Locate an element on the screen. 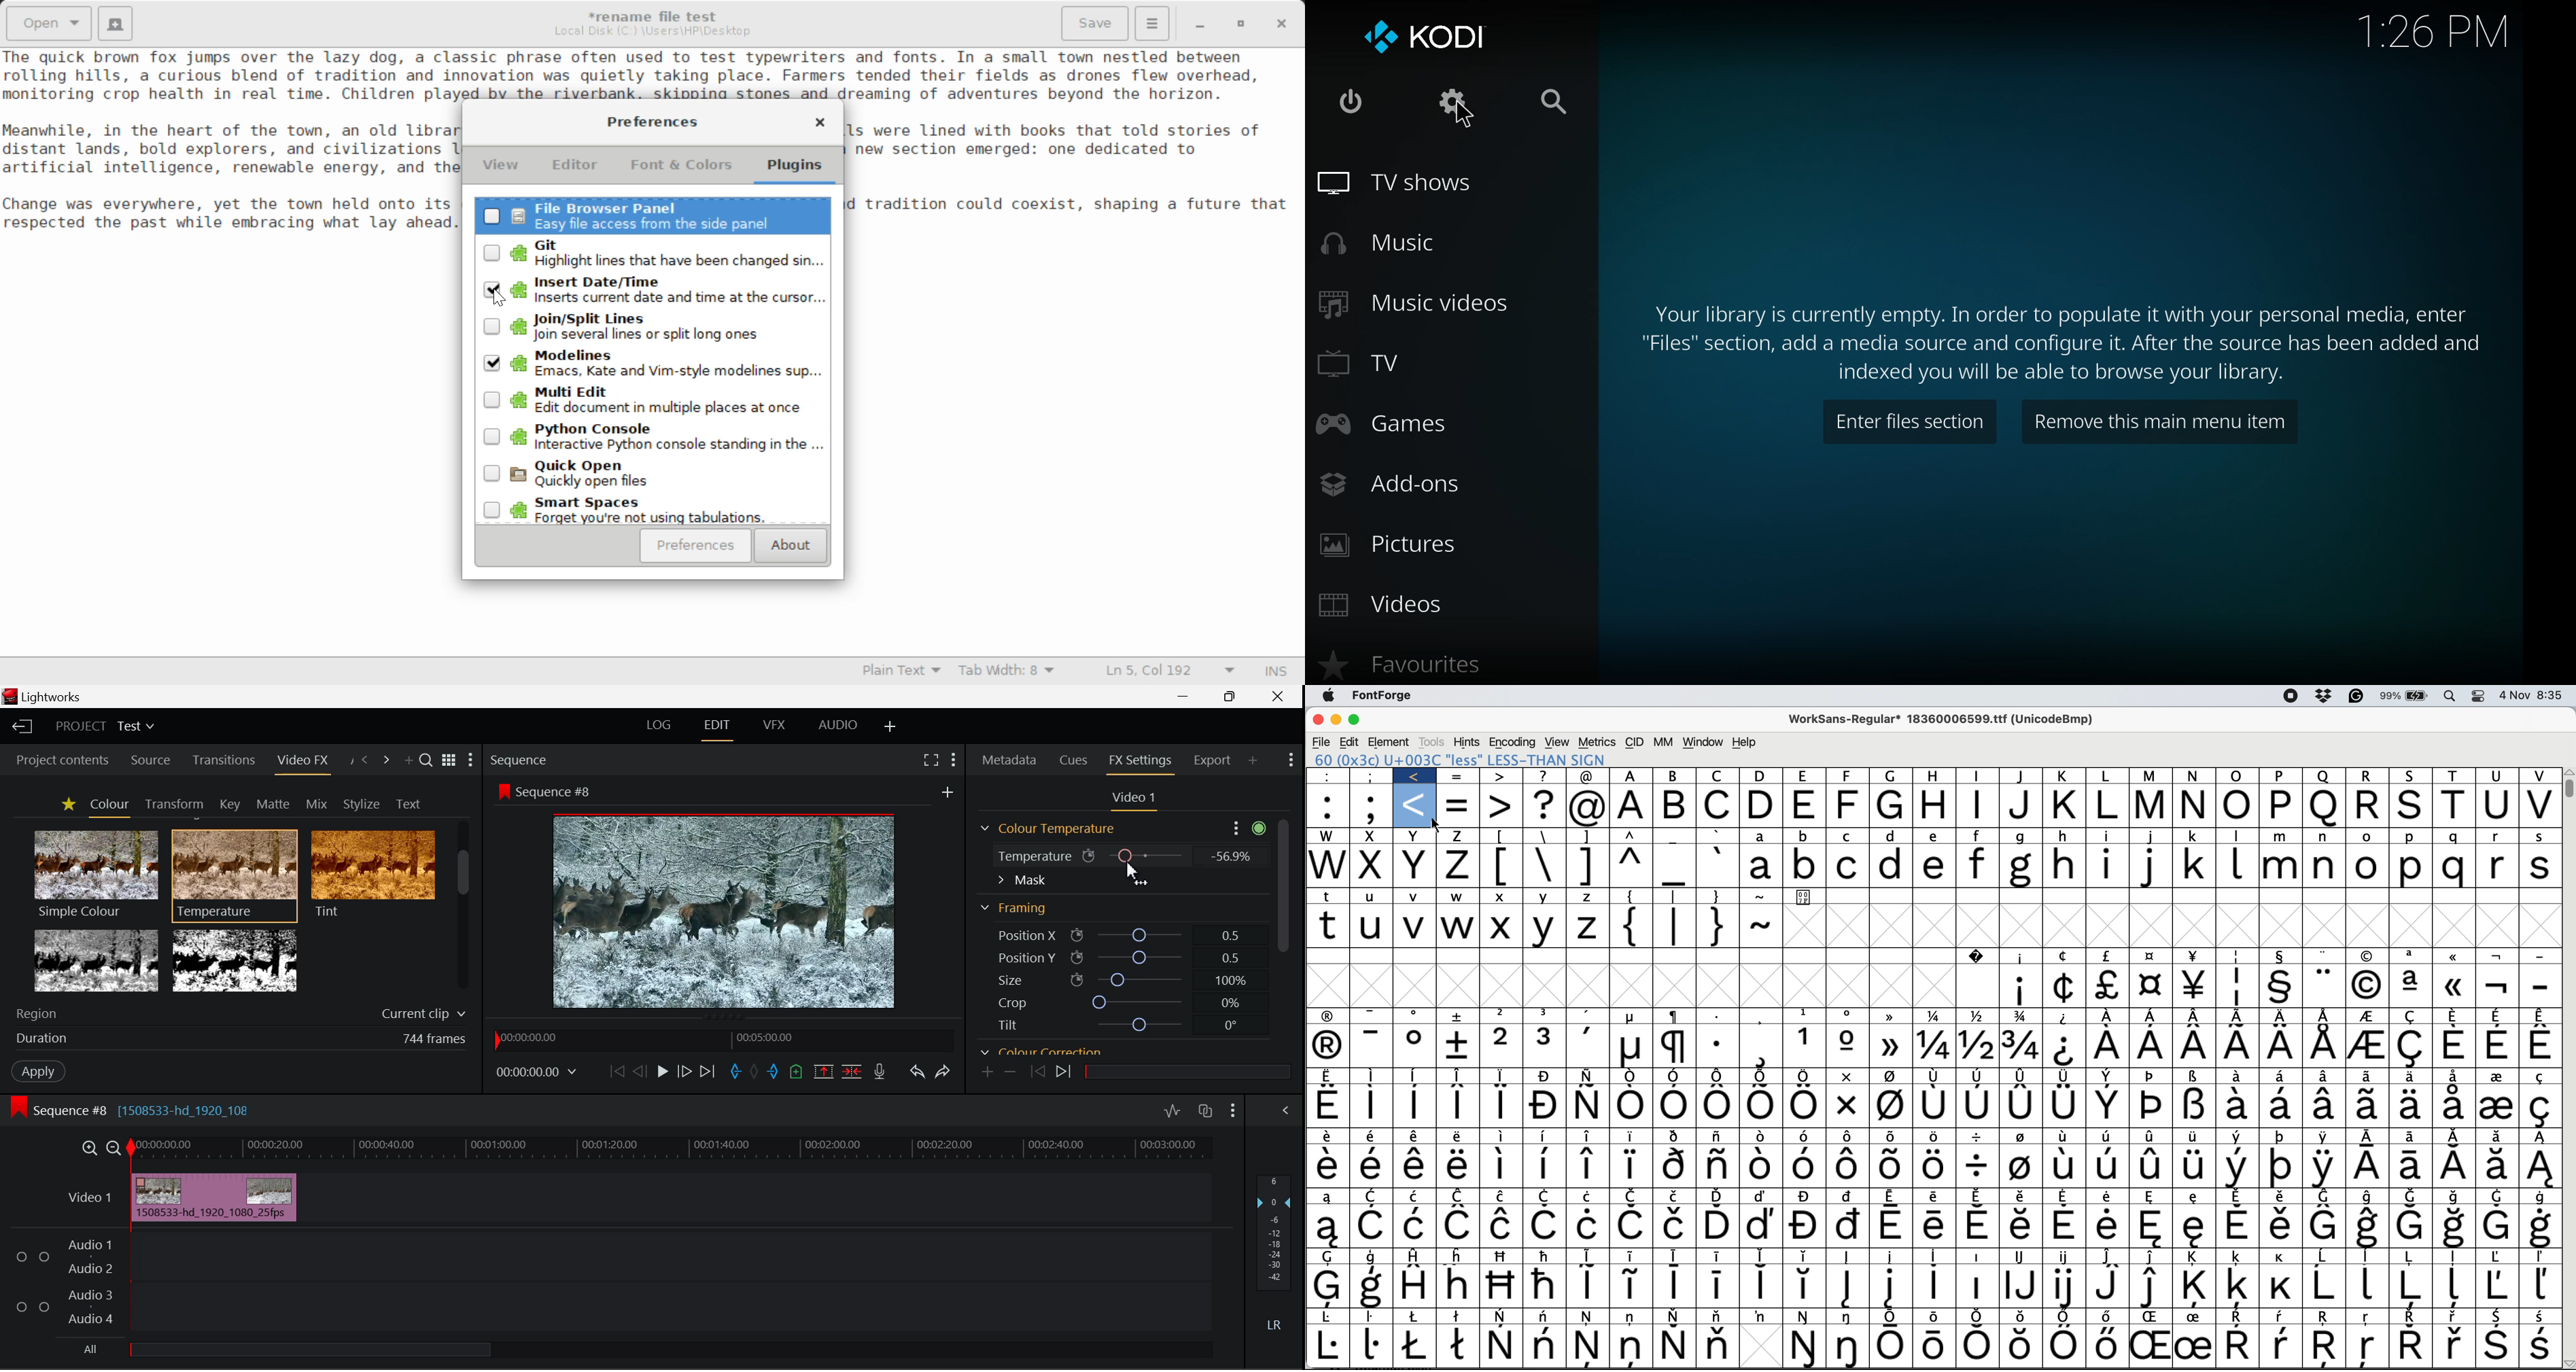 The width and height of the screenshot is (2576, 1372). Symbol is located at coordinates (2540, 1229).